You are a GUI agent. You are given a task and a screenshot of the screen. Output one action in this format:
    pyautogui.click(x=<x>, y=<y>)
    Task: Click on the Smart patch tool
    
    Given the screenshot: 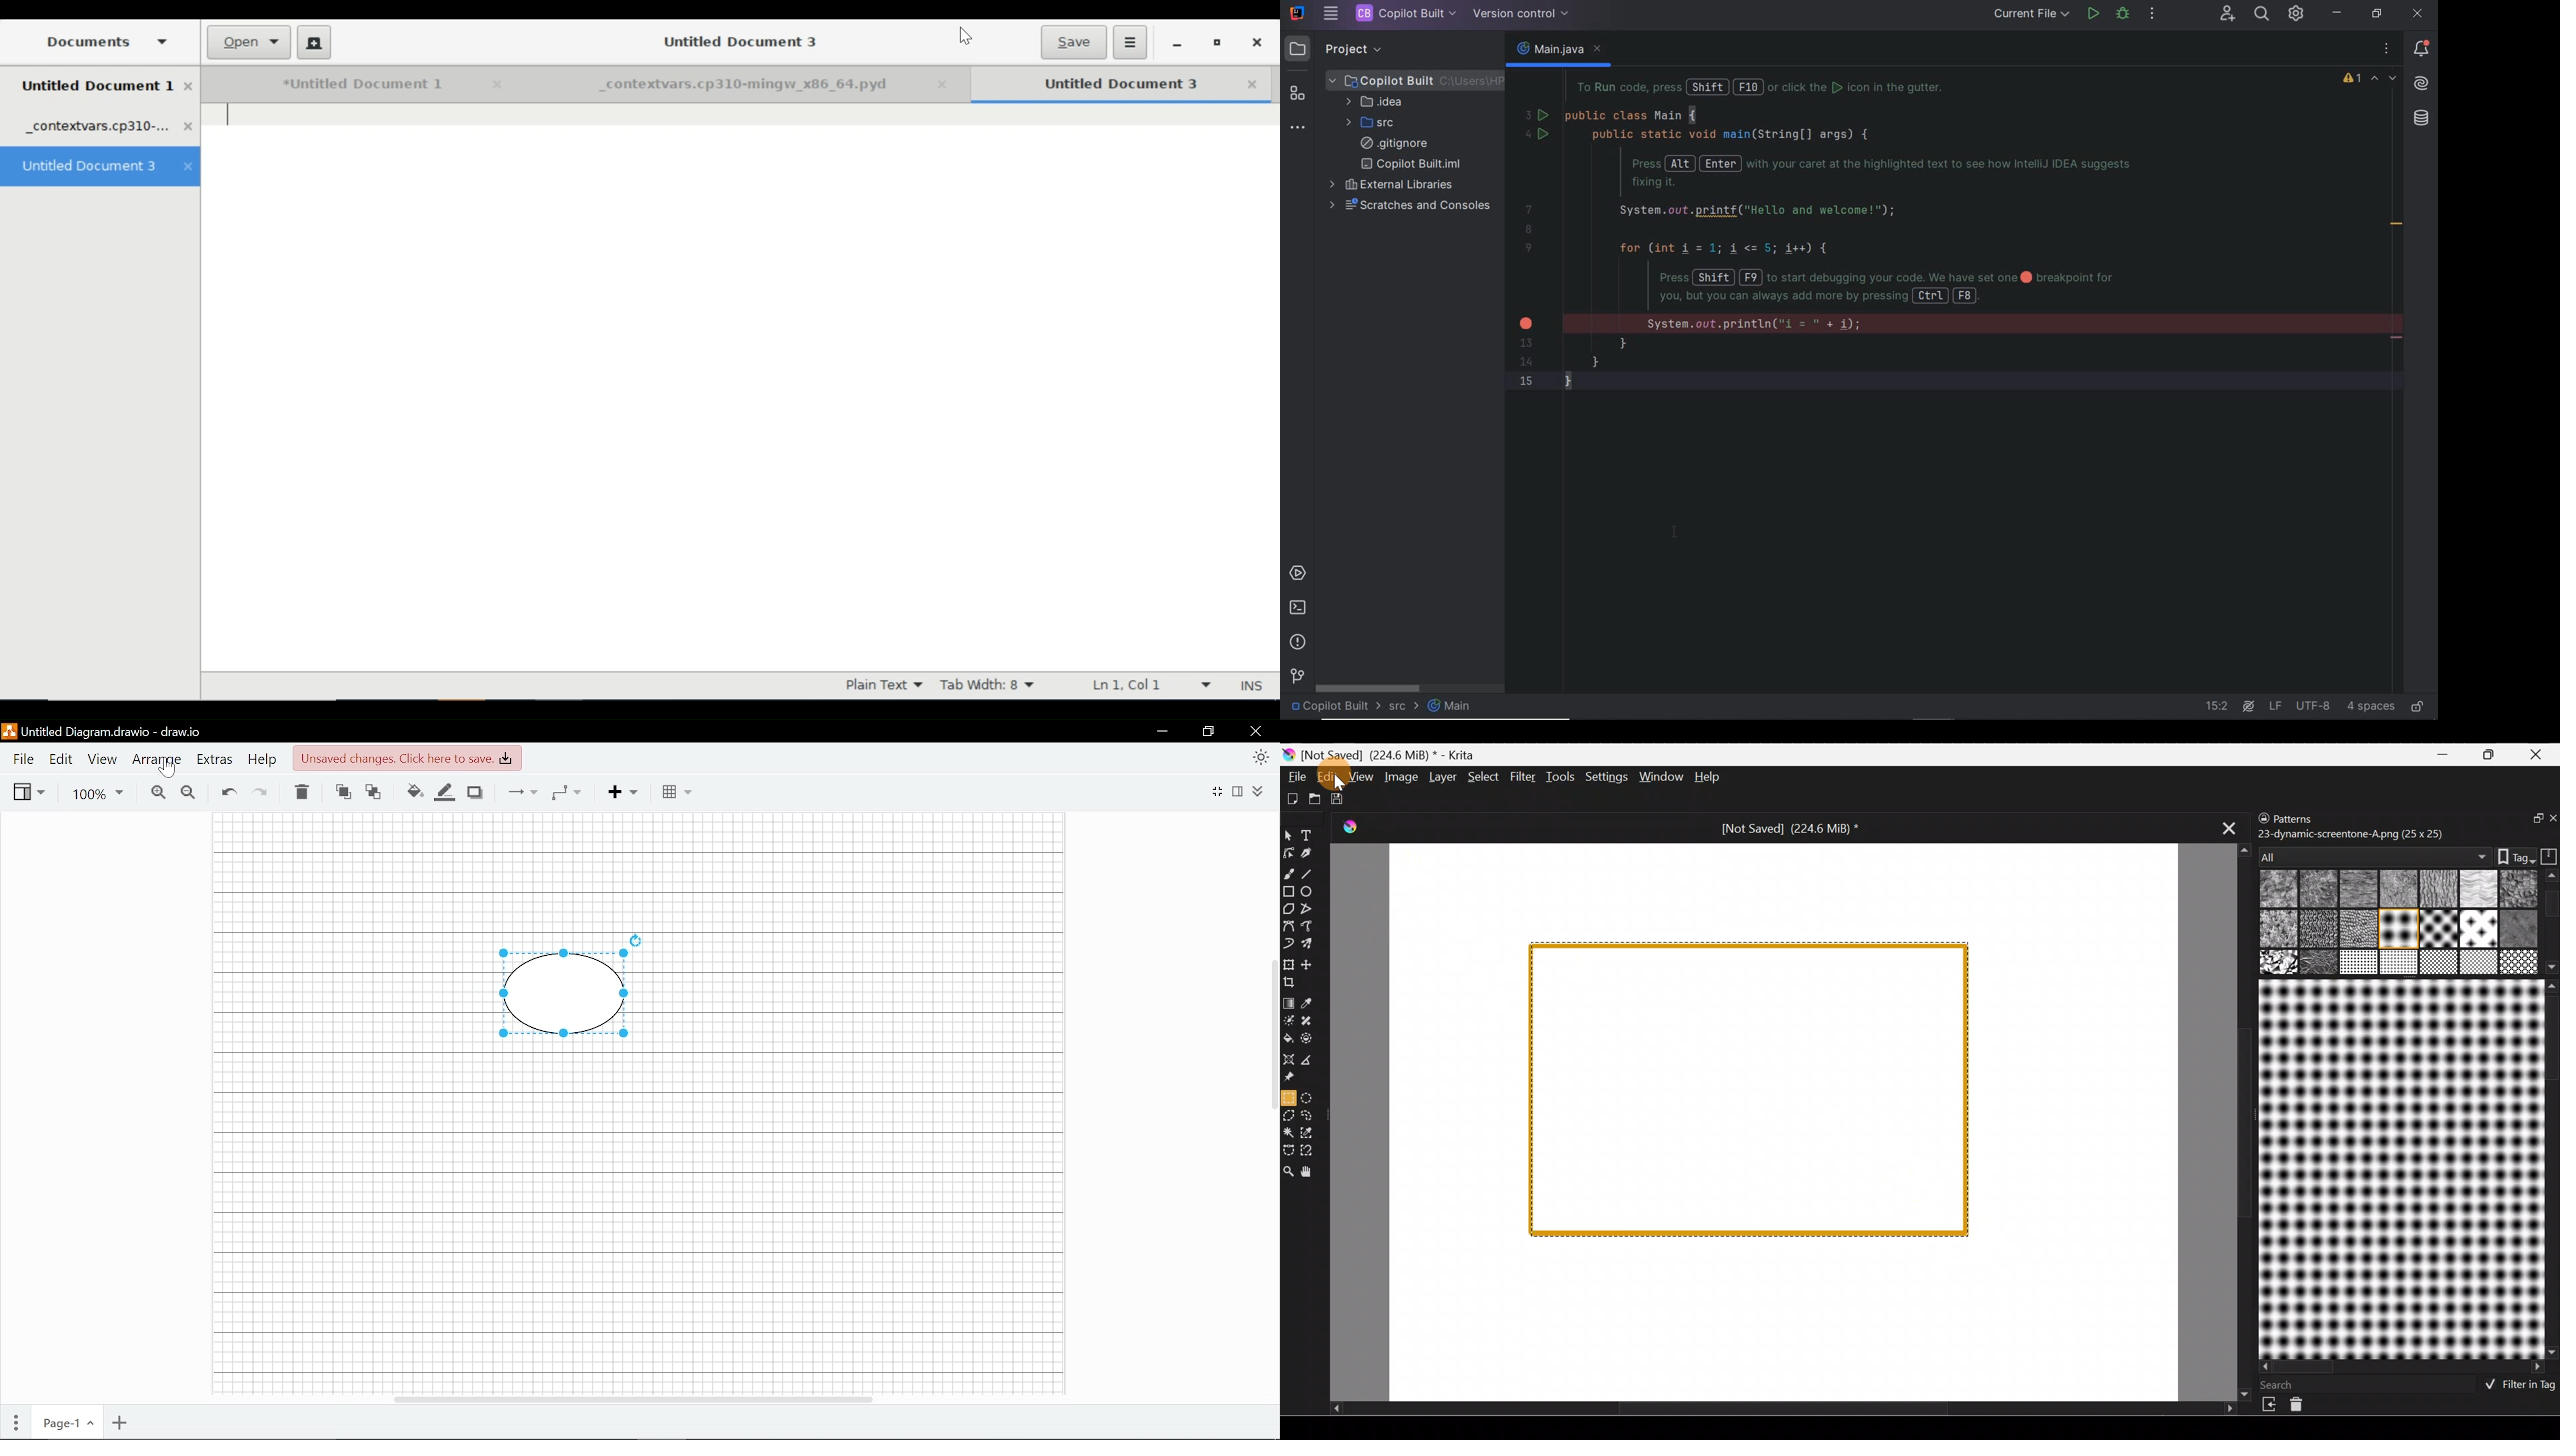 What is the action you would take?
    pyautogui.click(x=1315, y=1023)
    